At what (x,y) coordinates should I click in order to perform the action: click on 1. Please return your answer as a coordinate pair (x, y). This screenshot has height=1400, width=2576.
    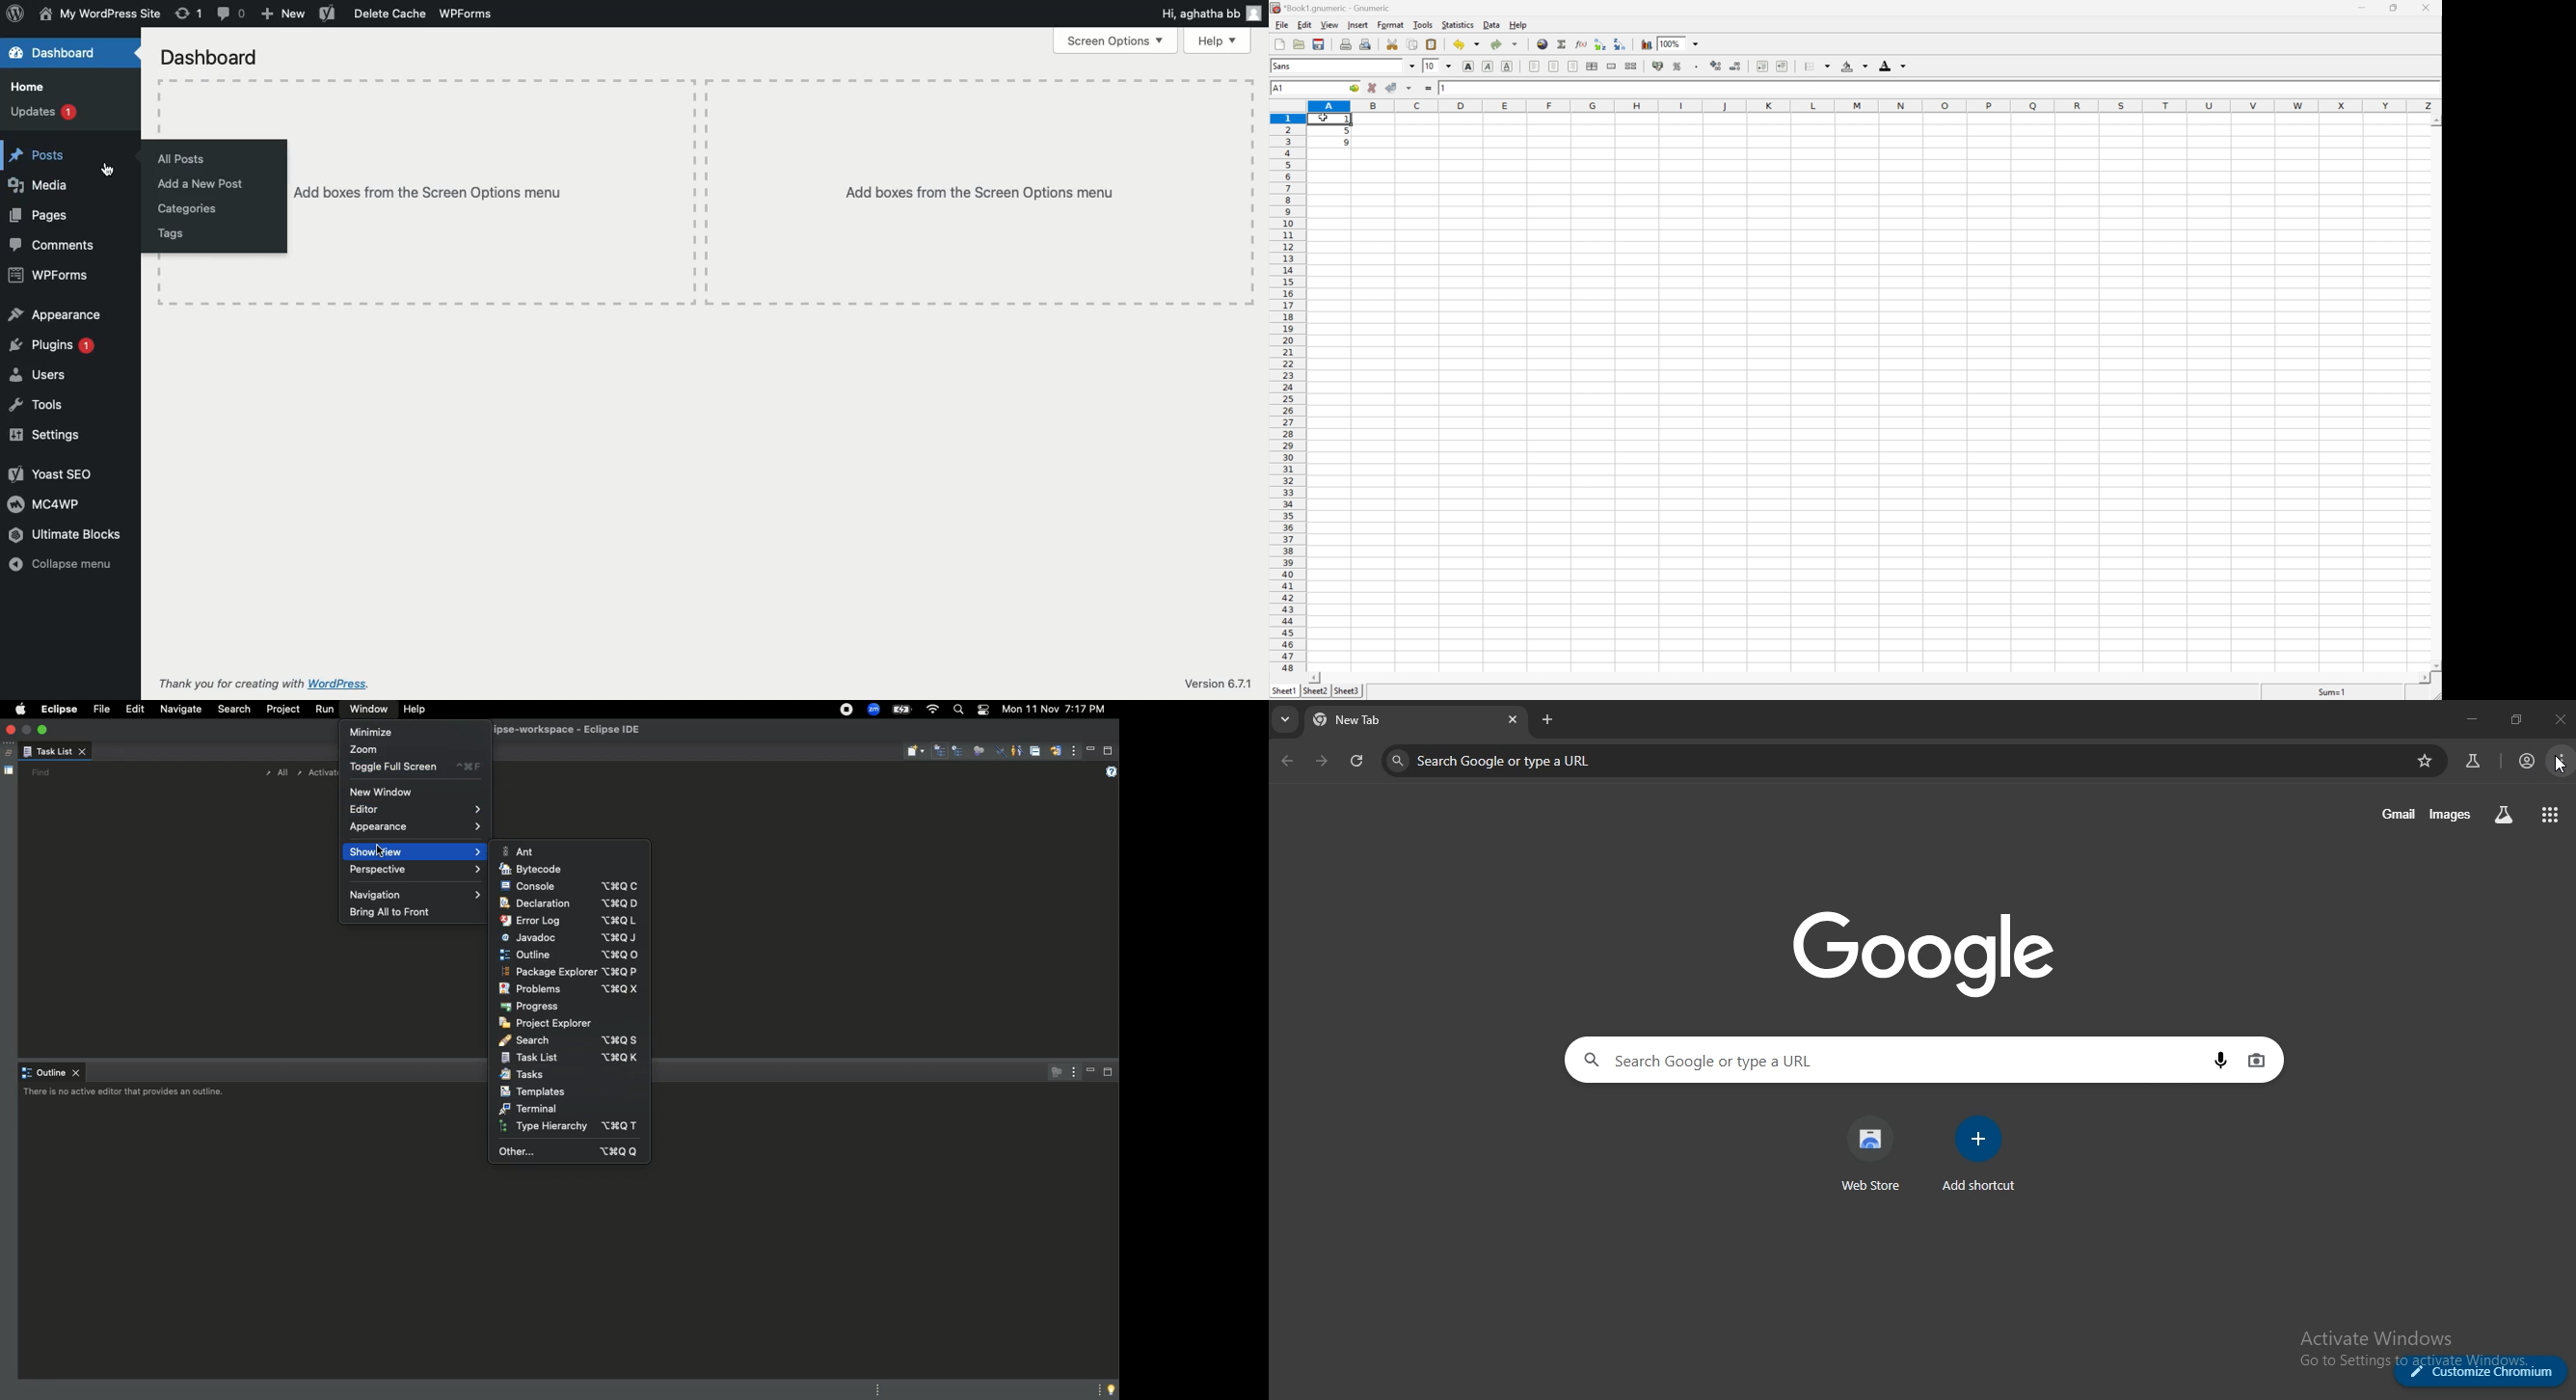
    Looking at the image, I should click on (1445, 87).